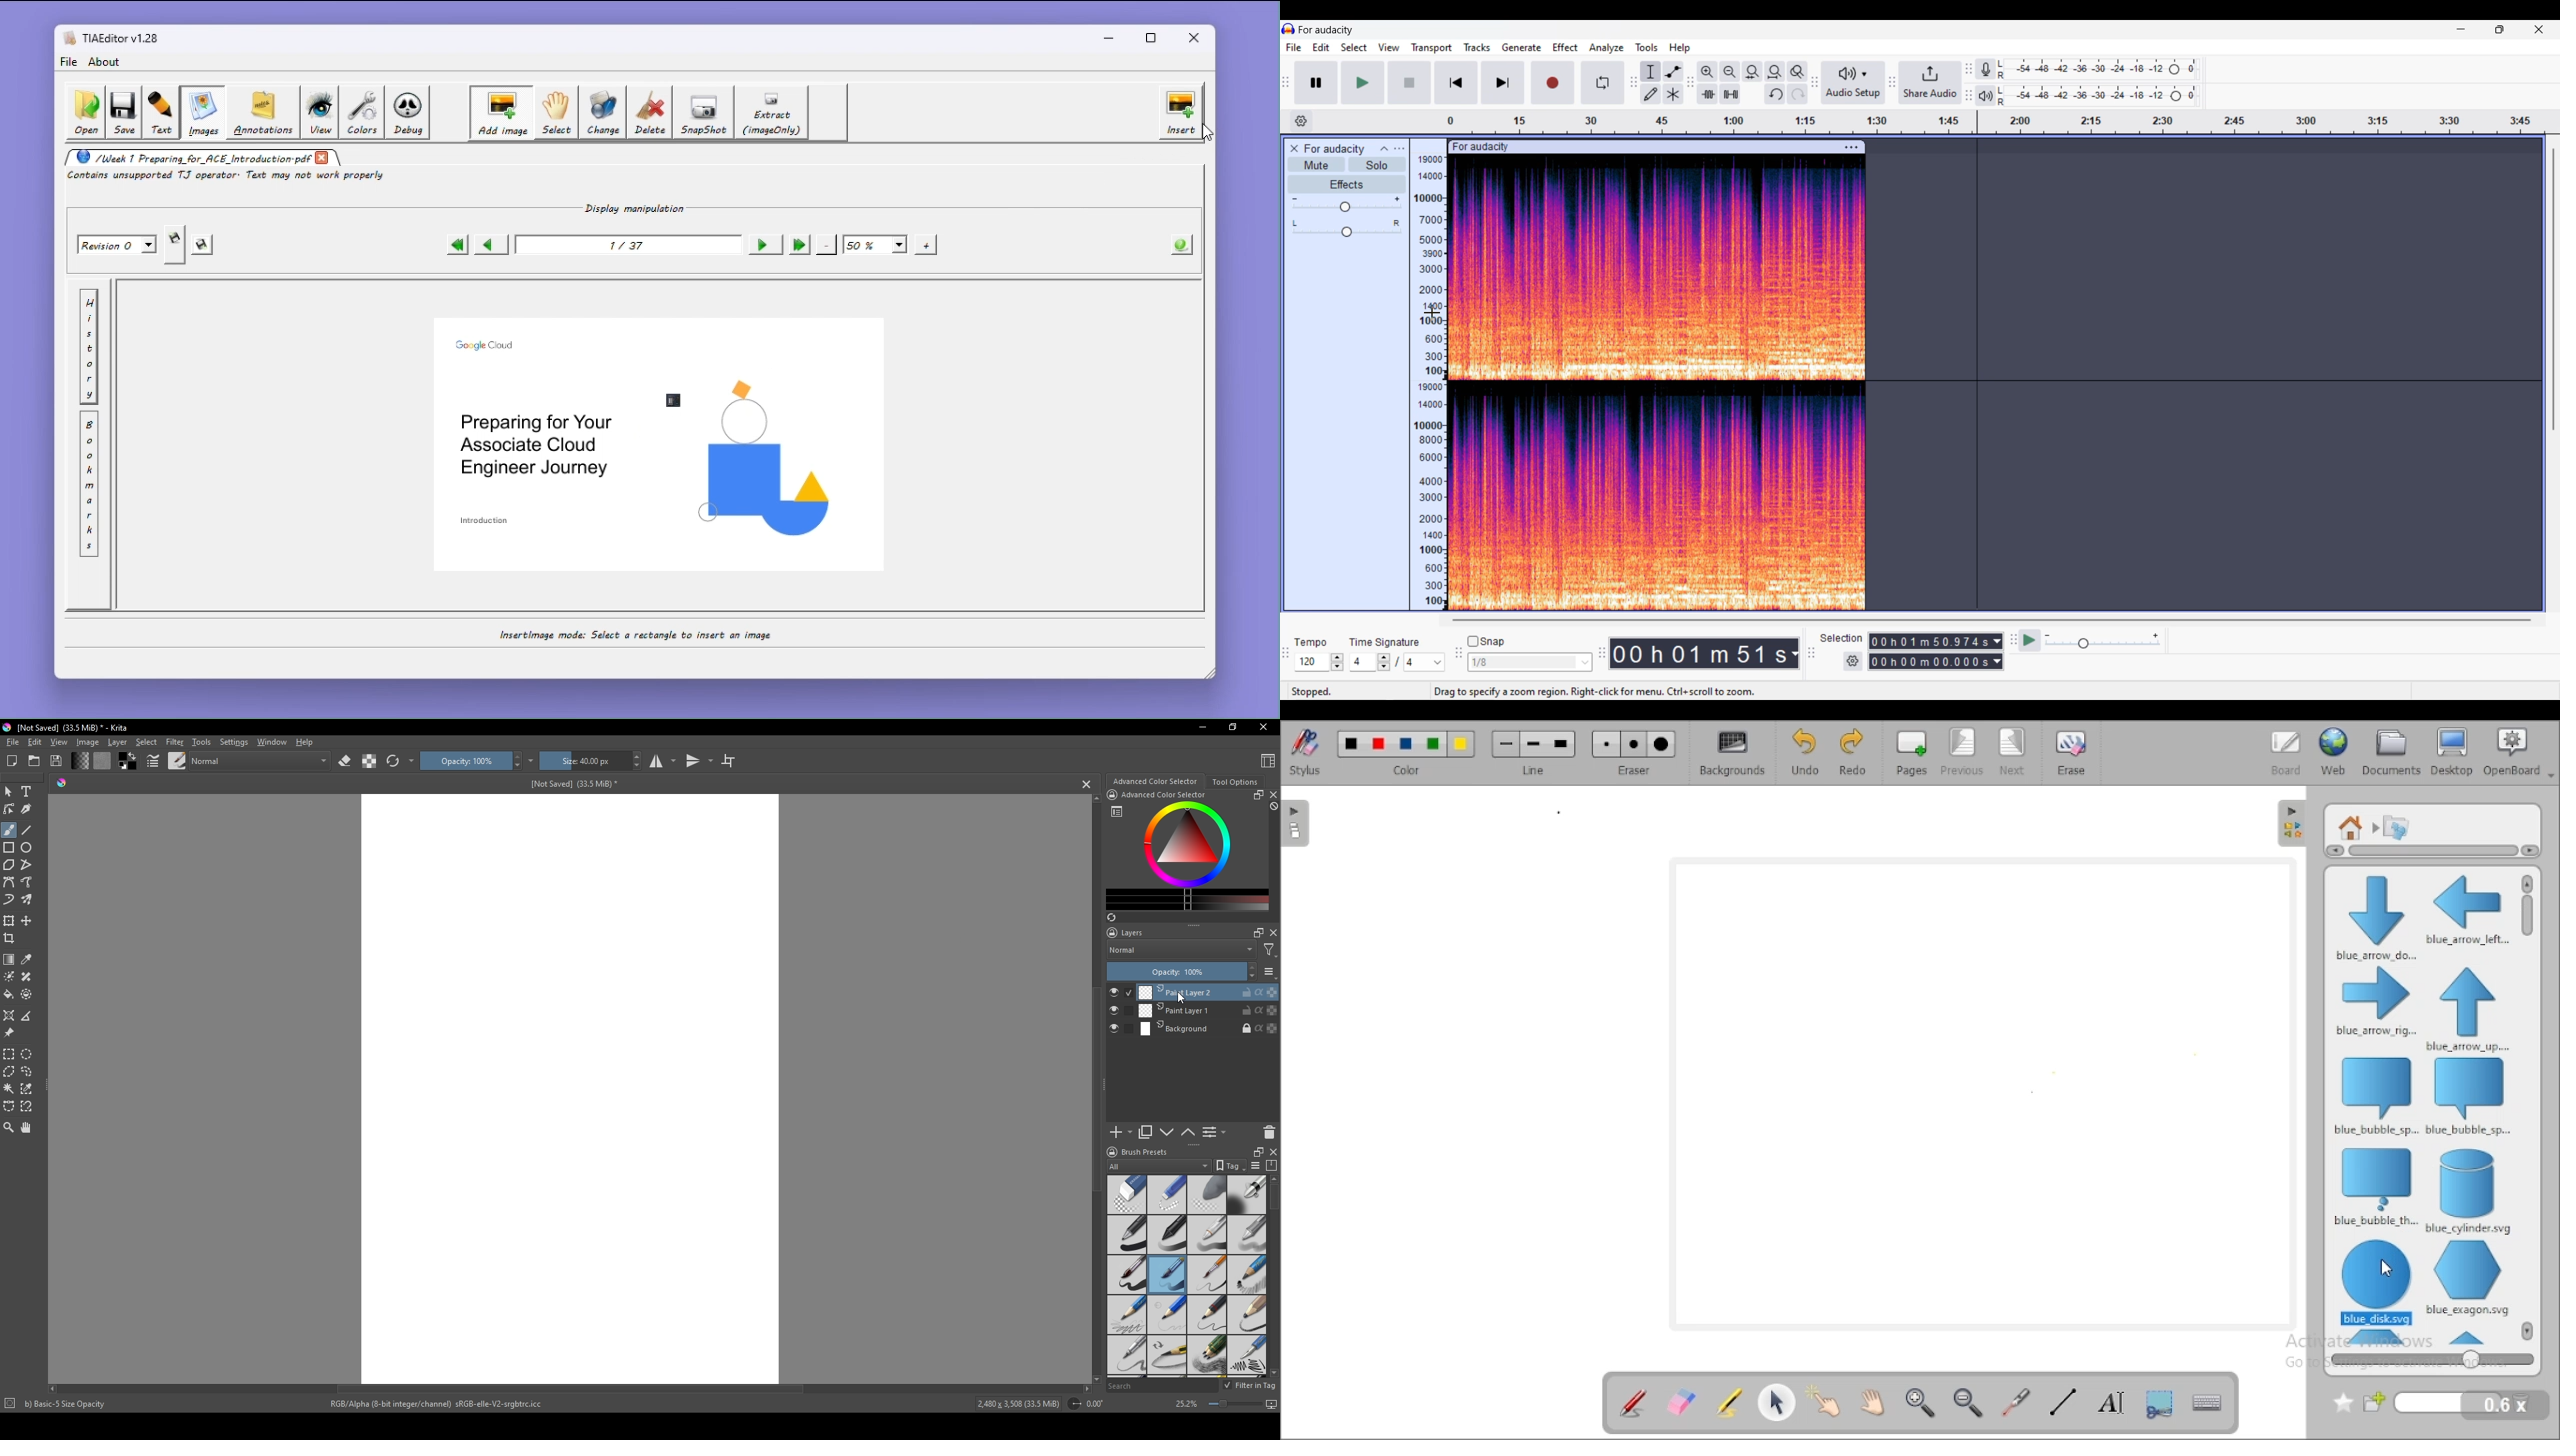 This screenshot has width=2576, height=1456. Describe the element at coordinates (229, 177) in the screenshot. I see `Contains unsupported TJ operator. Text may not work properly` at that location.